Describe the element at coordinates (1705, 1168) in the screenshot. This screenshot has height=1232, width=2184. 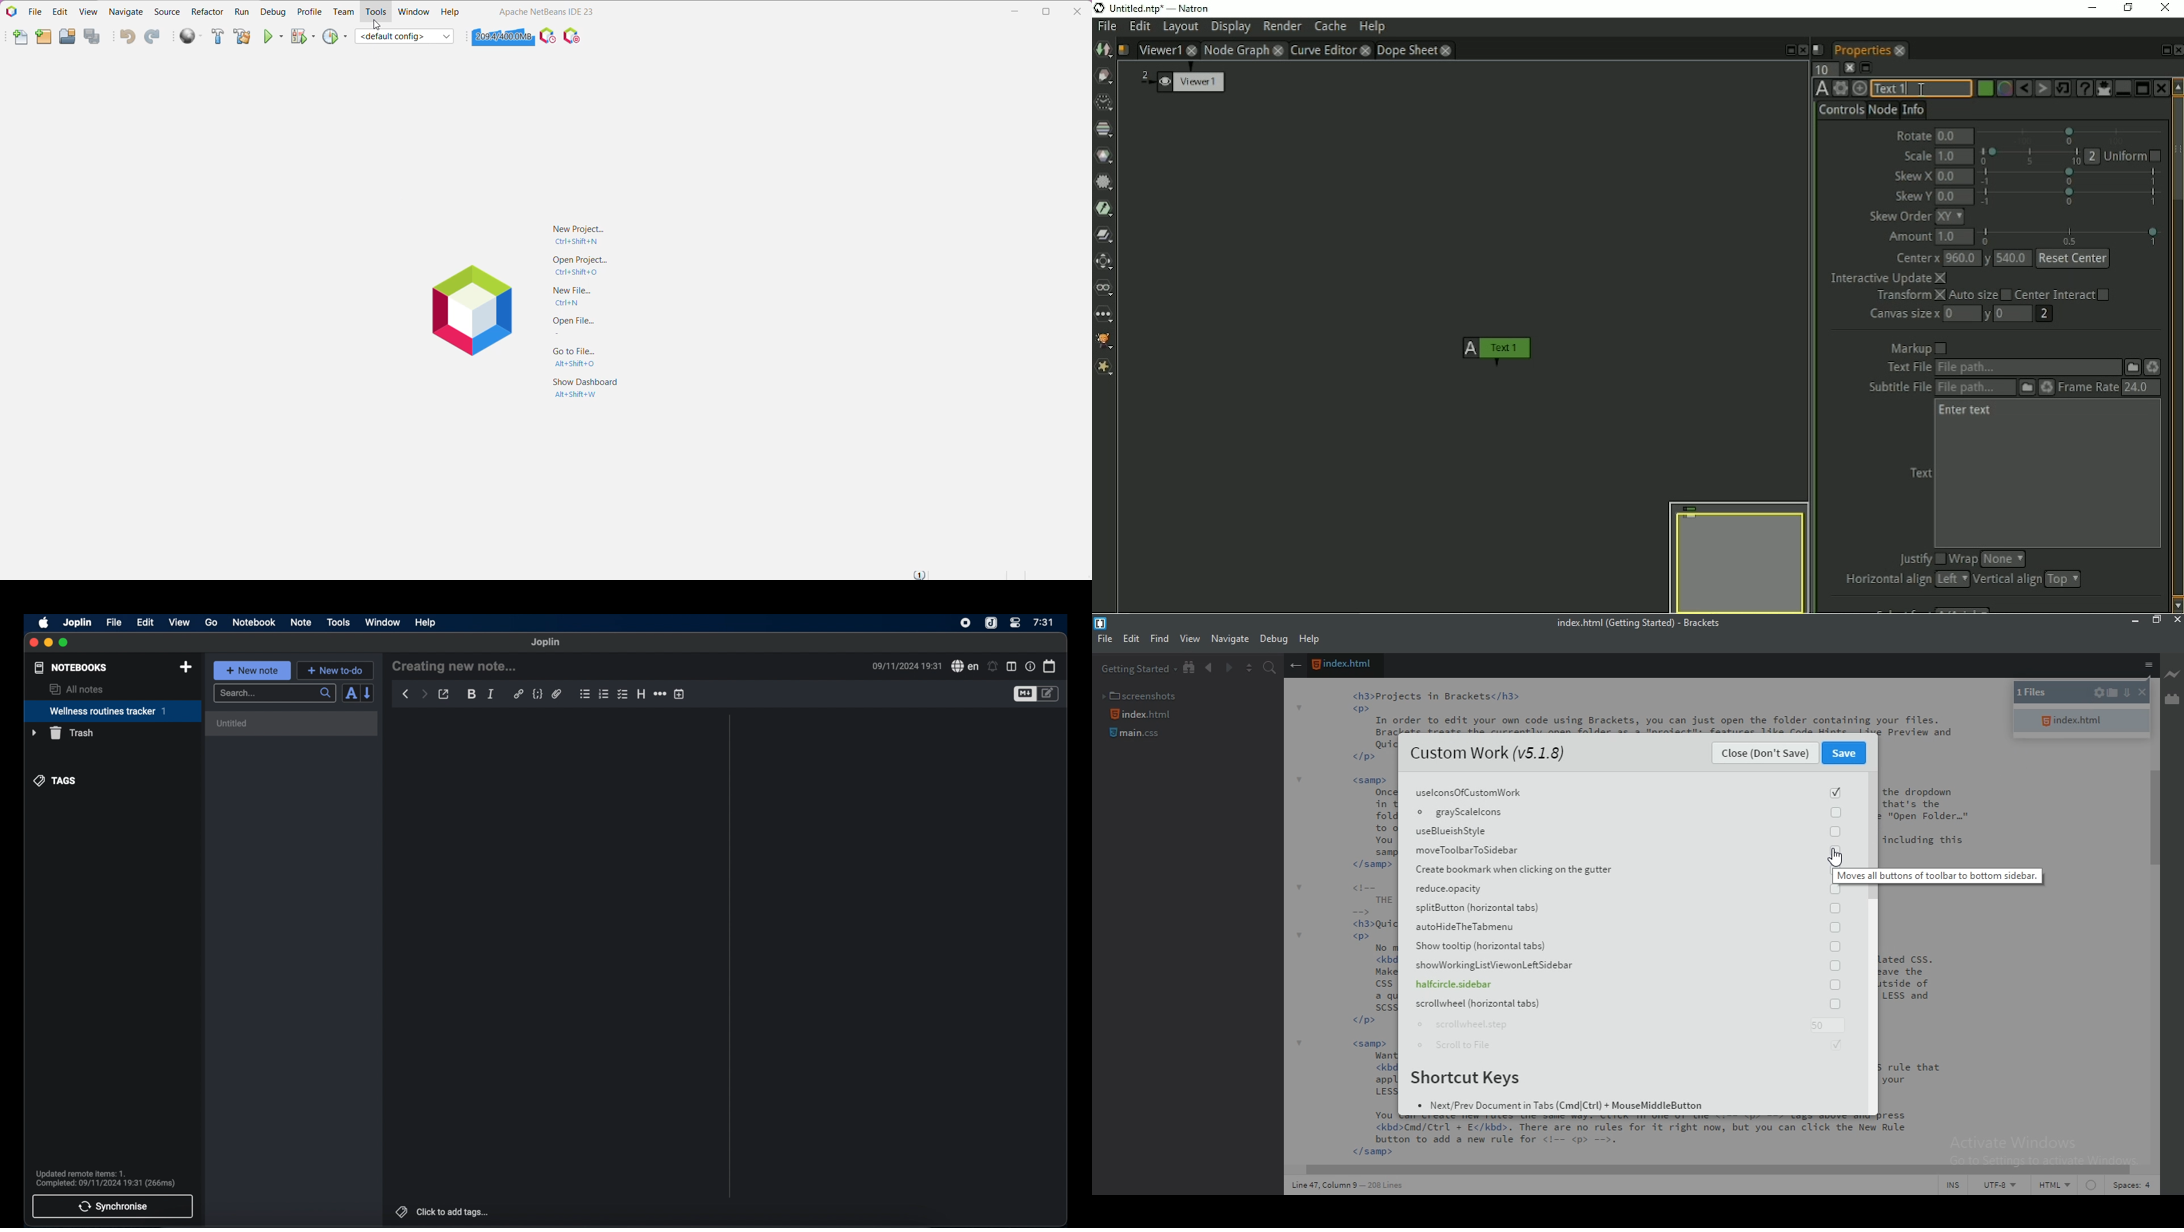
I see `scroll bar` at that location.